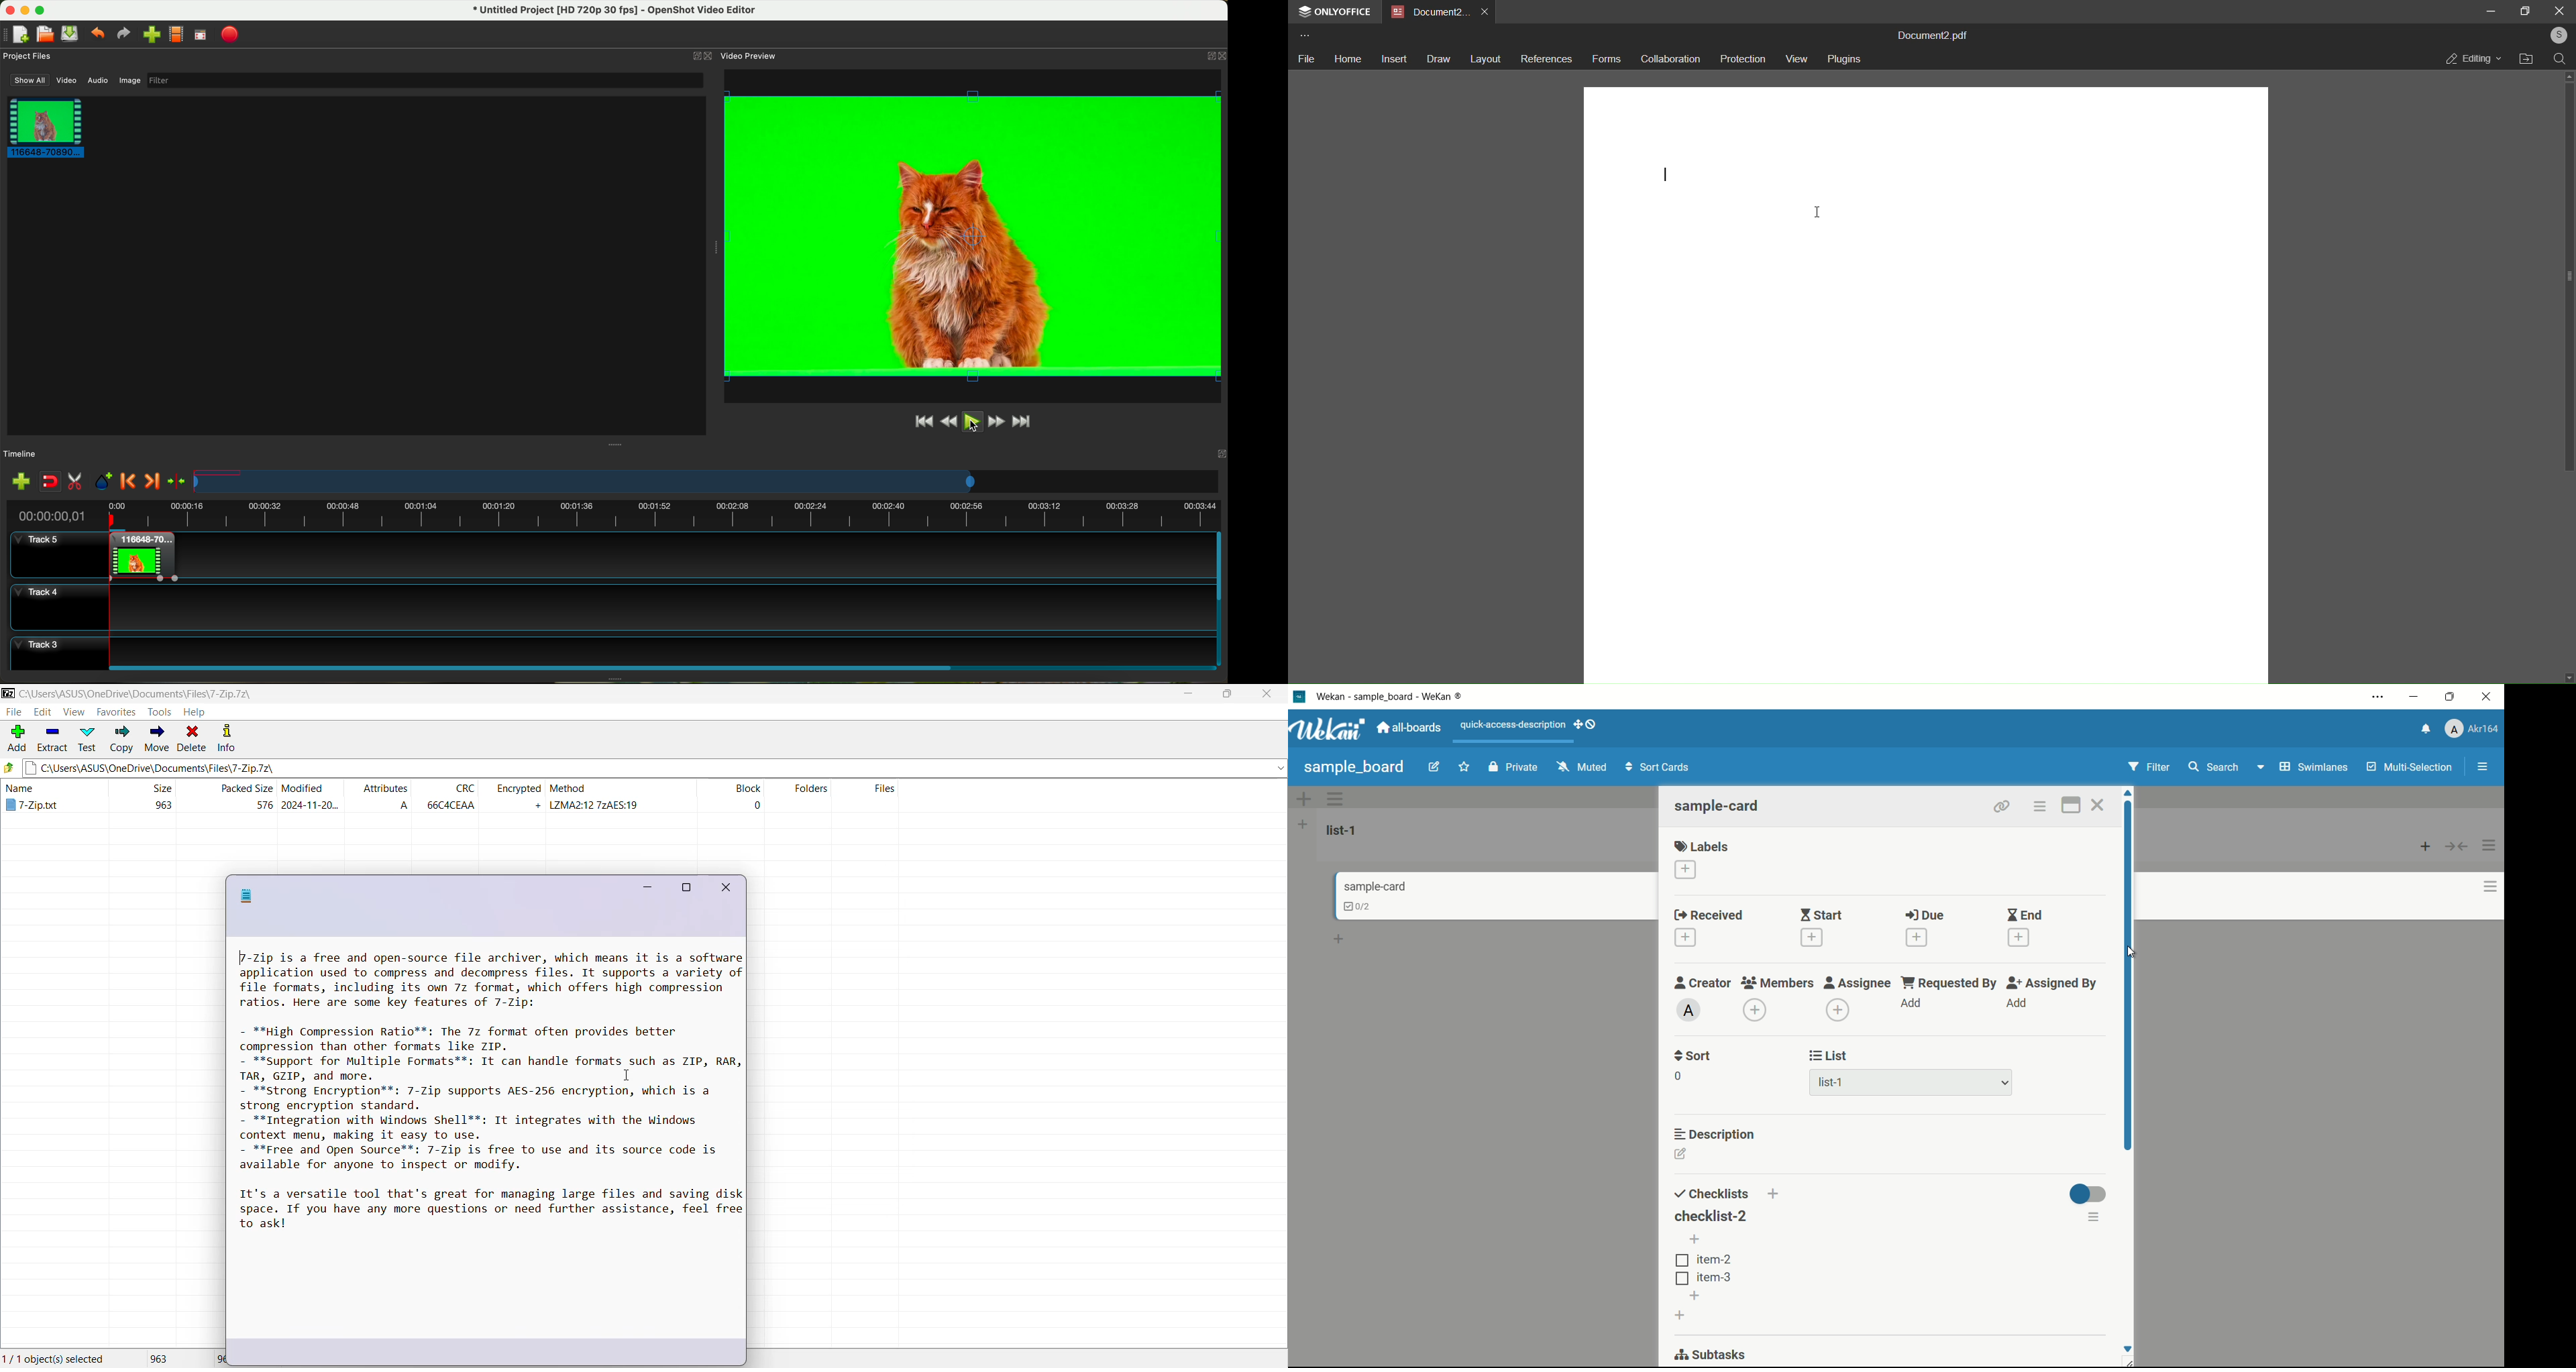  Describe the element at coordinates (154, 483) in the screenshot. I see `next marker` at that location.